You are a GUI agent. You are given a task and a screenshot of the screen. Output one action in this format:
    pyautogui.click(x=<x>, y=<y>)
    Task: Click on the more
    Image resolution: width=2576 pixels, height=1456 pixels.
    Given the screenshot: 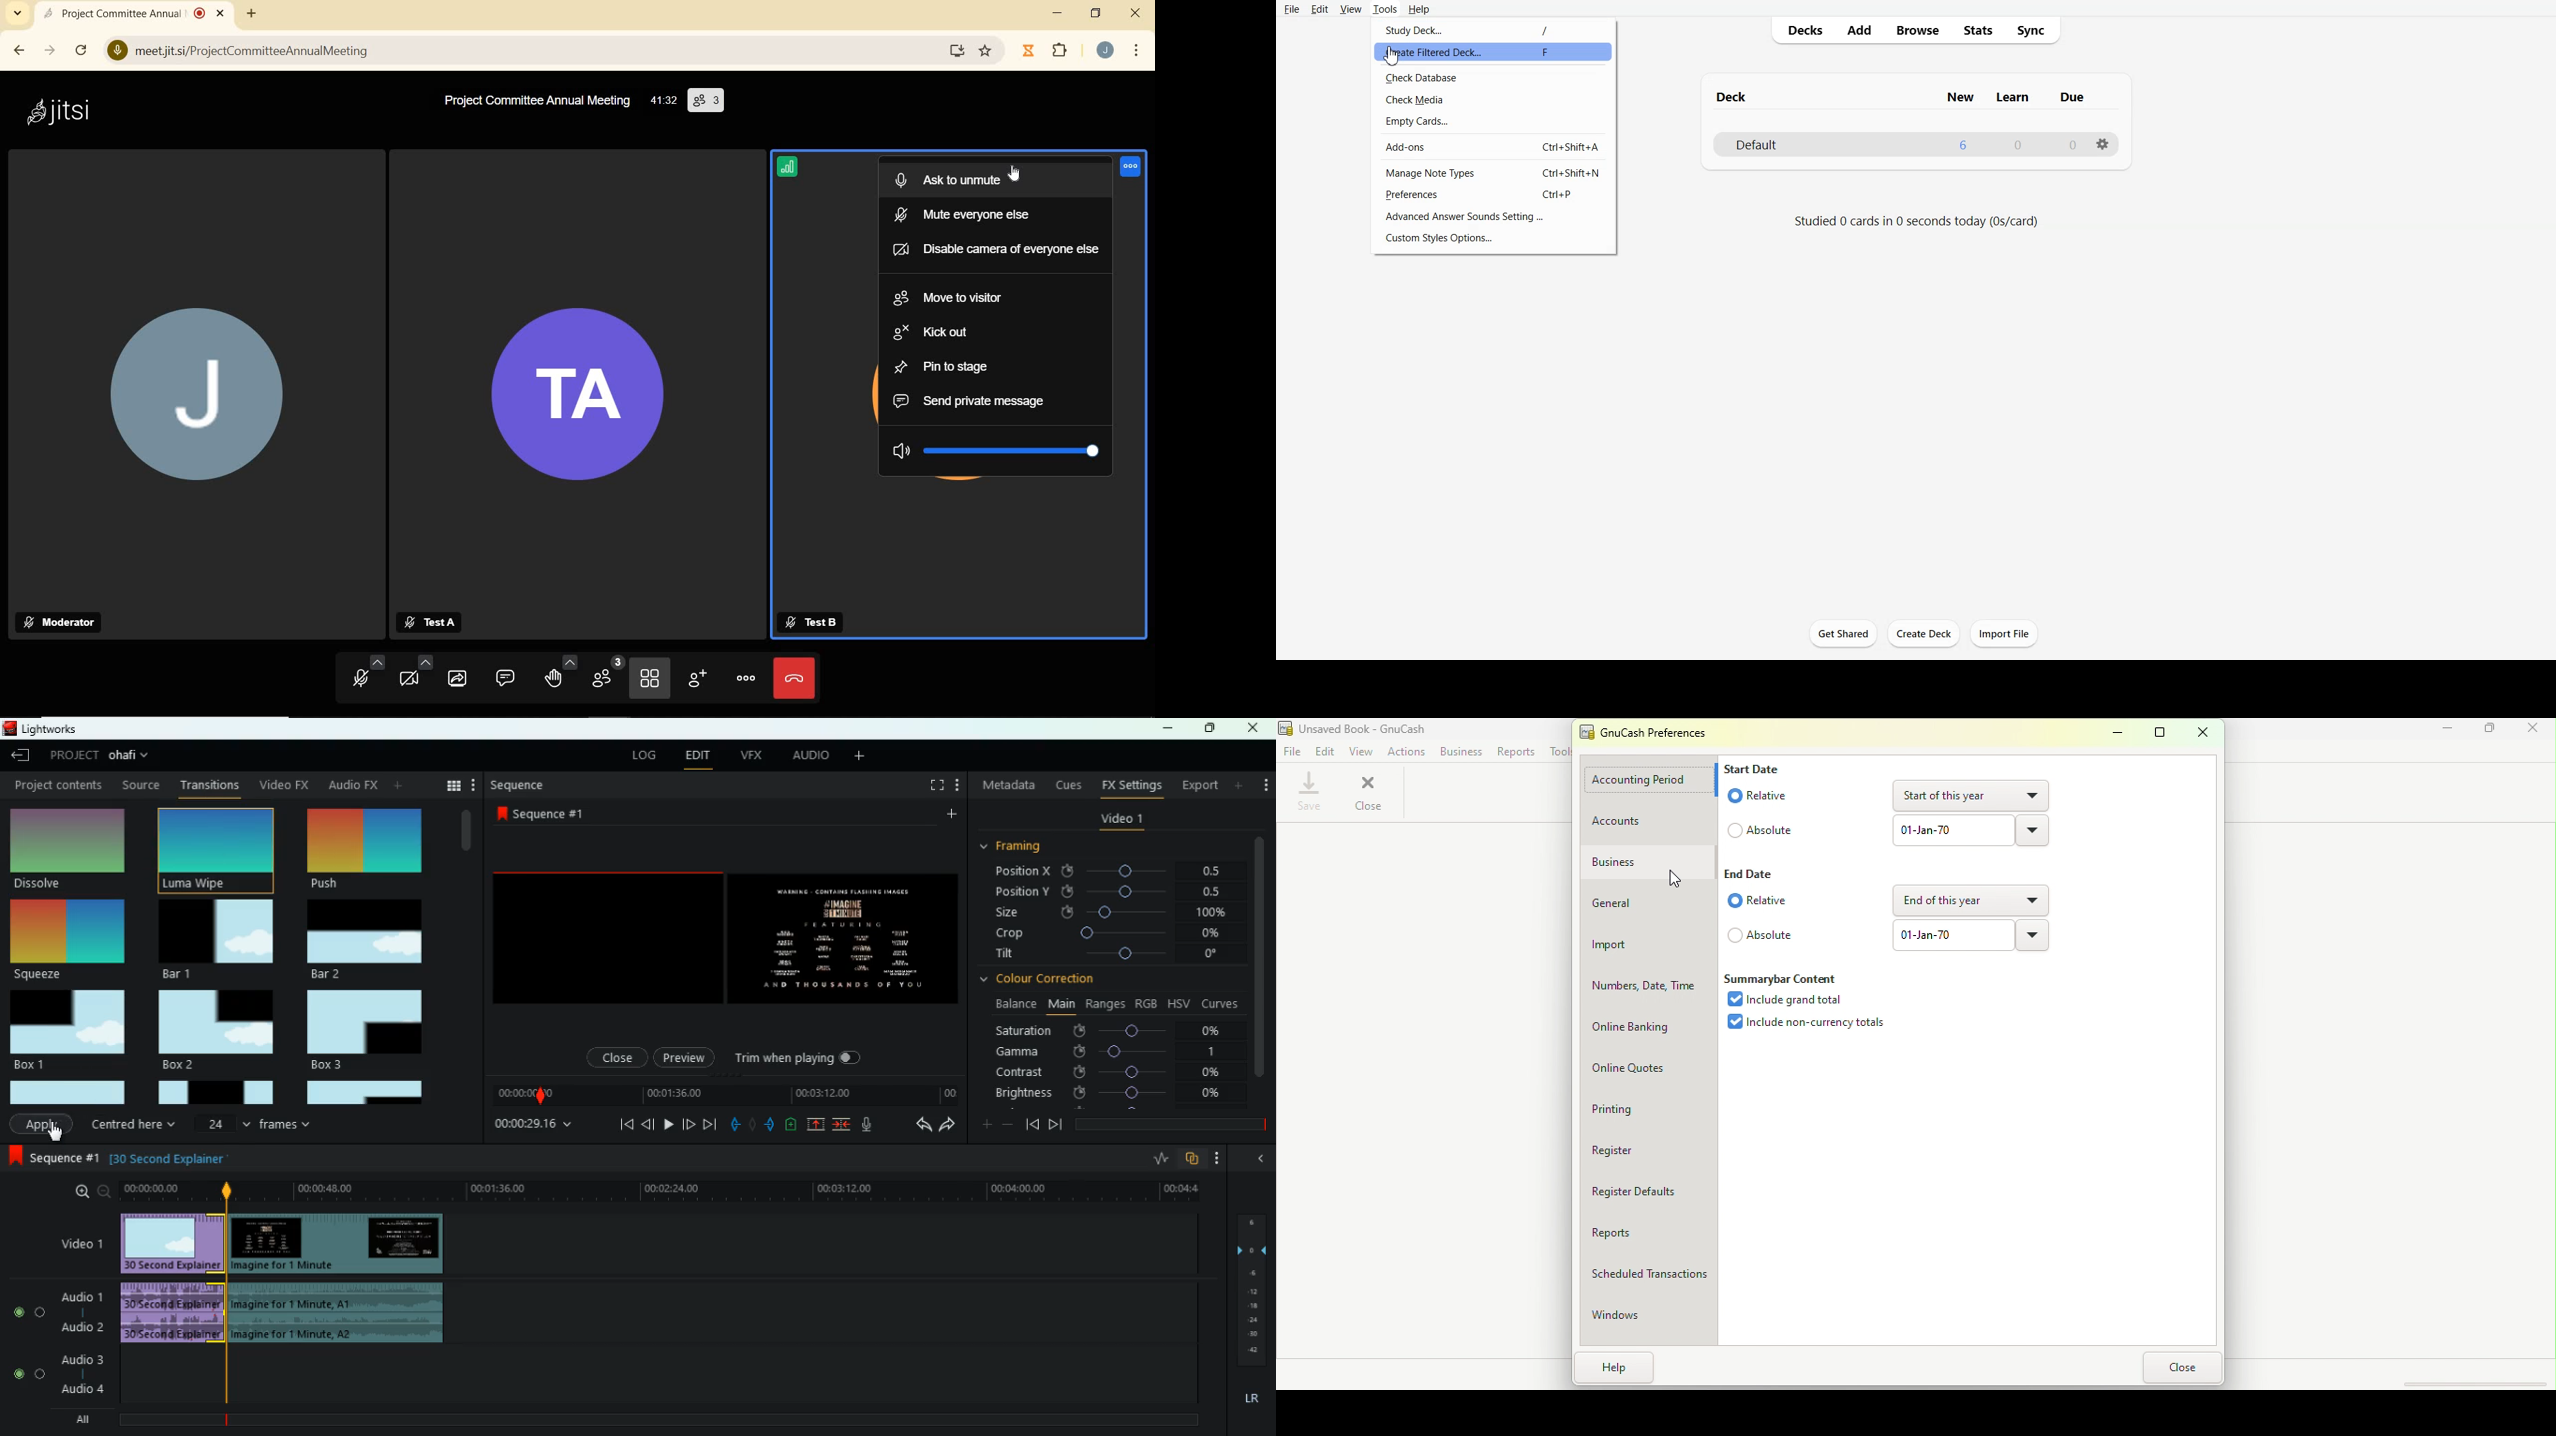 What is the action you would take?
    pyautogui.click(x=1241, y=785)
    